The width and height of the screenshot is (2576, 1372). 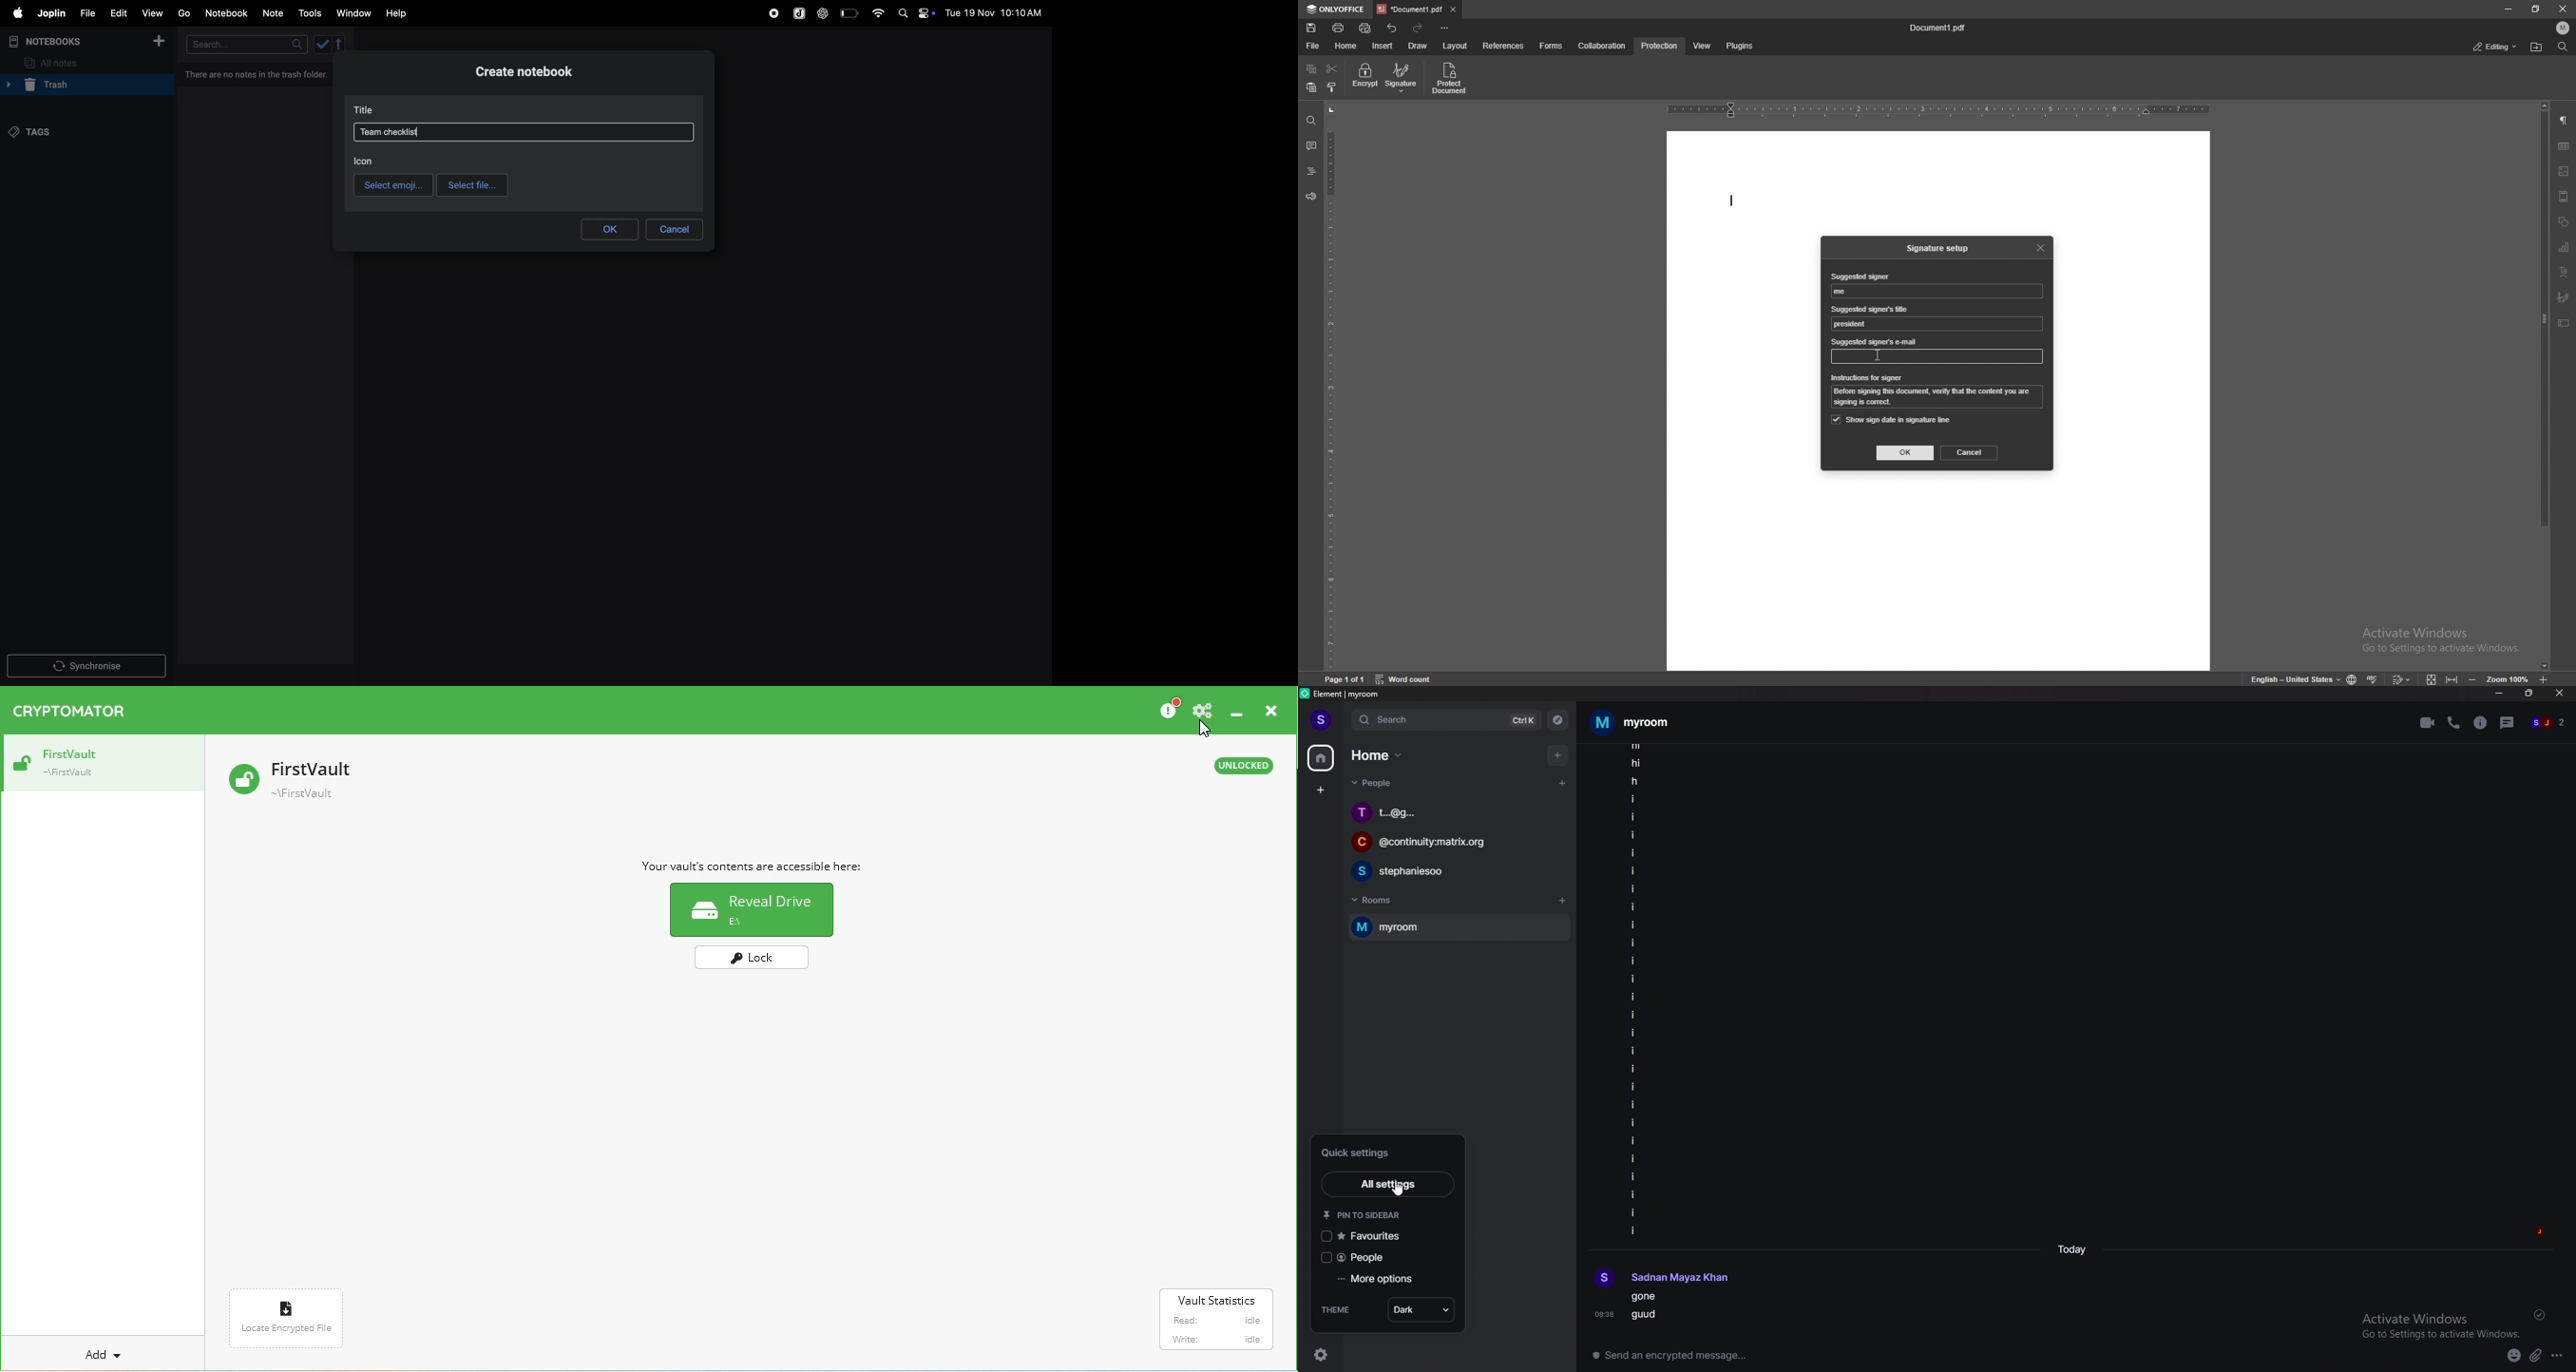 I want to click on favourites, so click(x=1366, y=1235).